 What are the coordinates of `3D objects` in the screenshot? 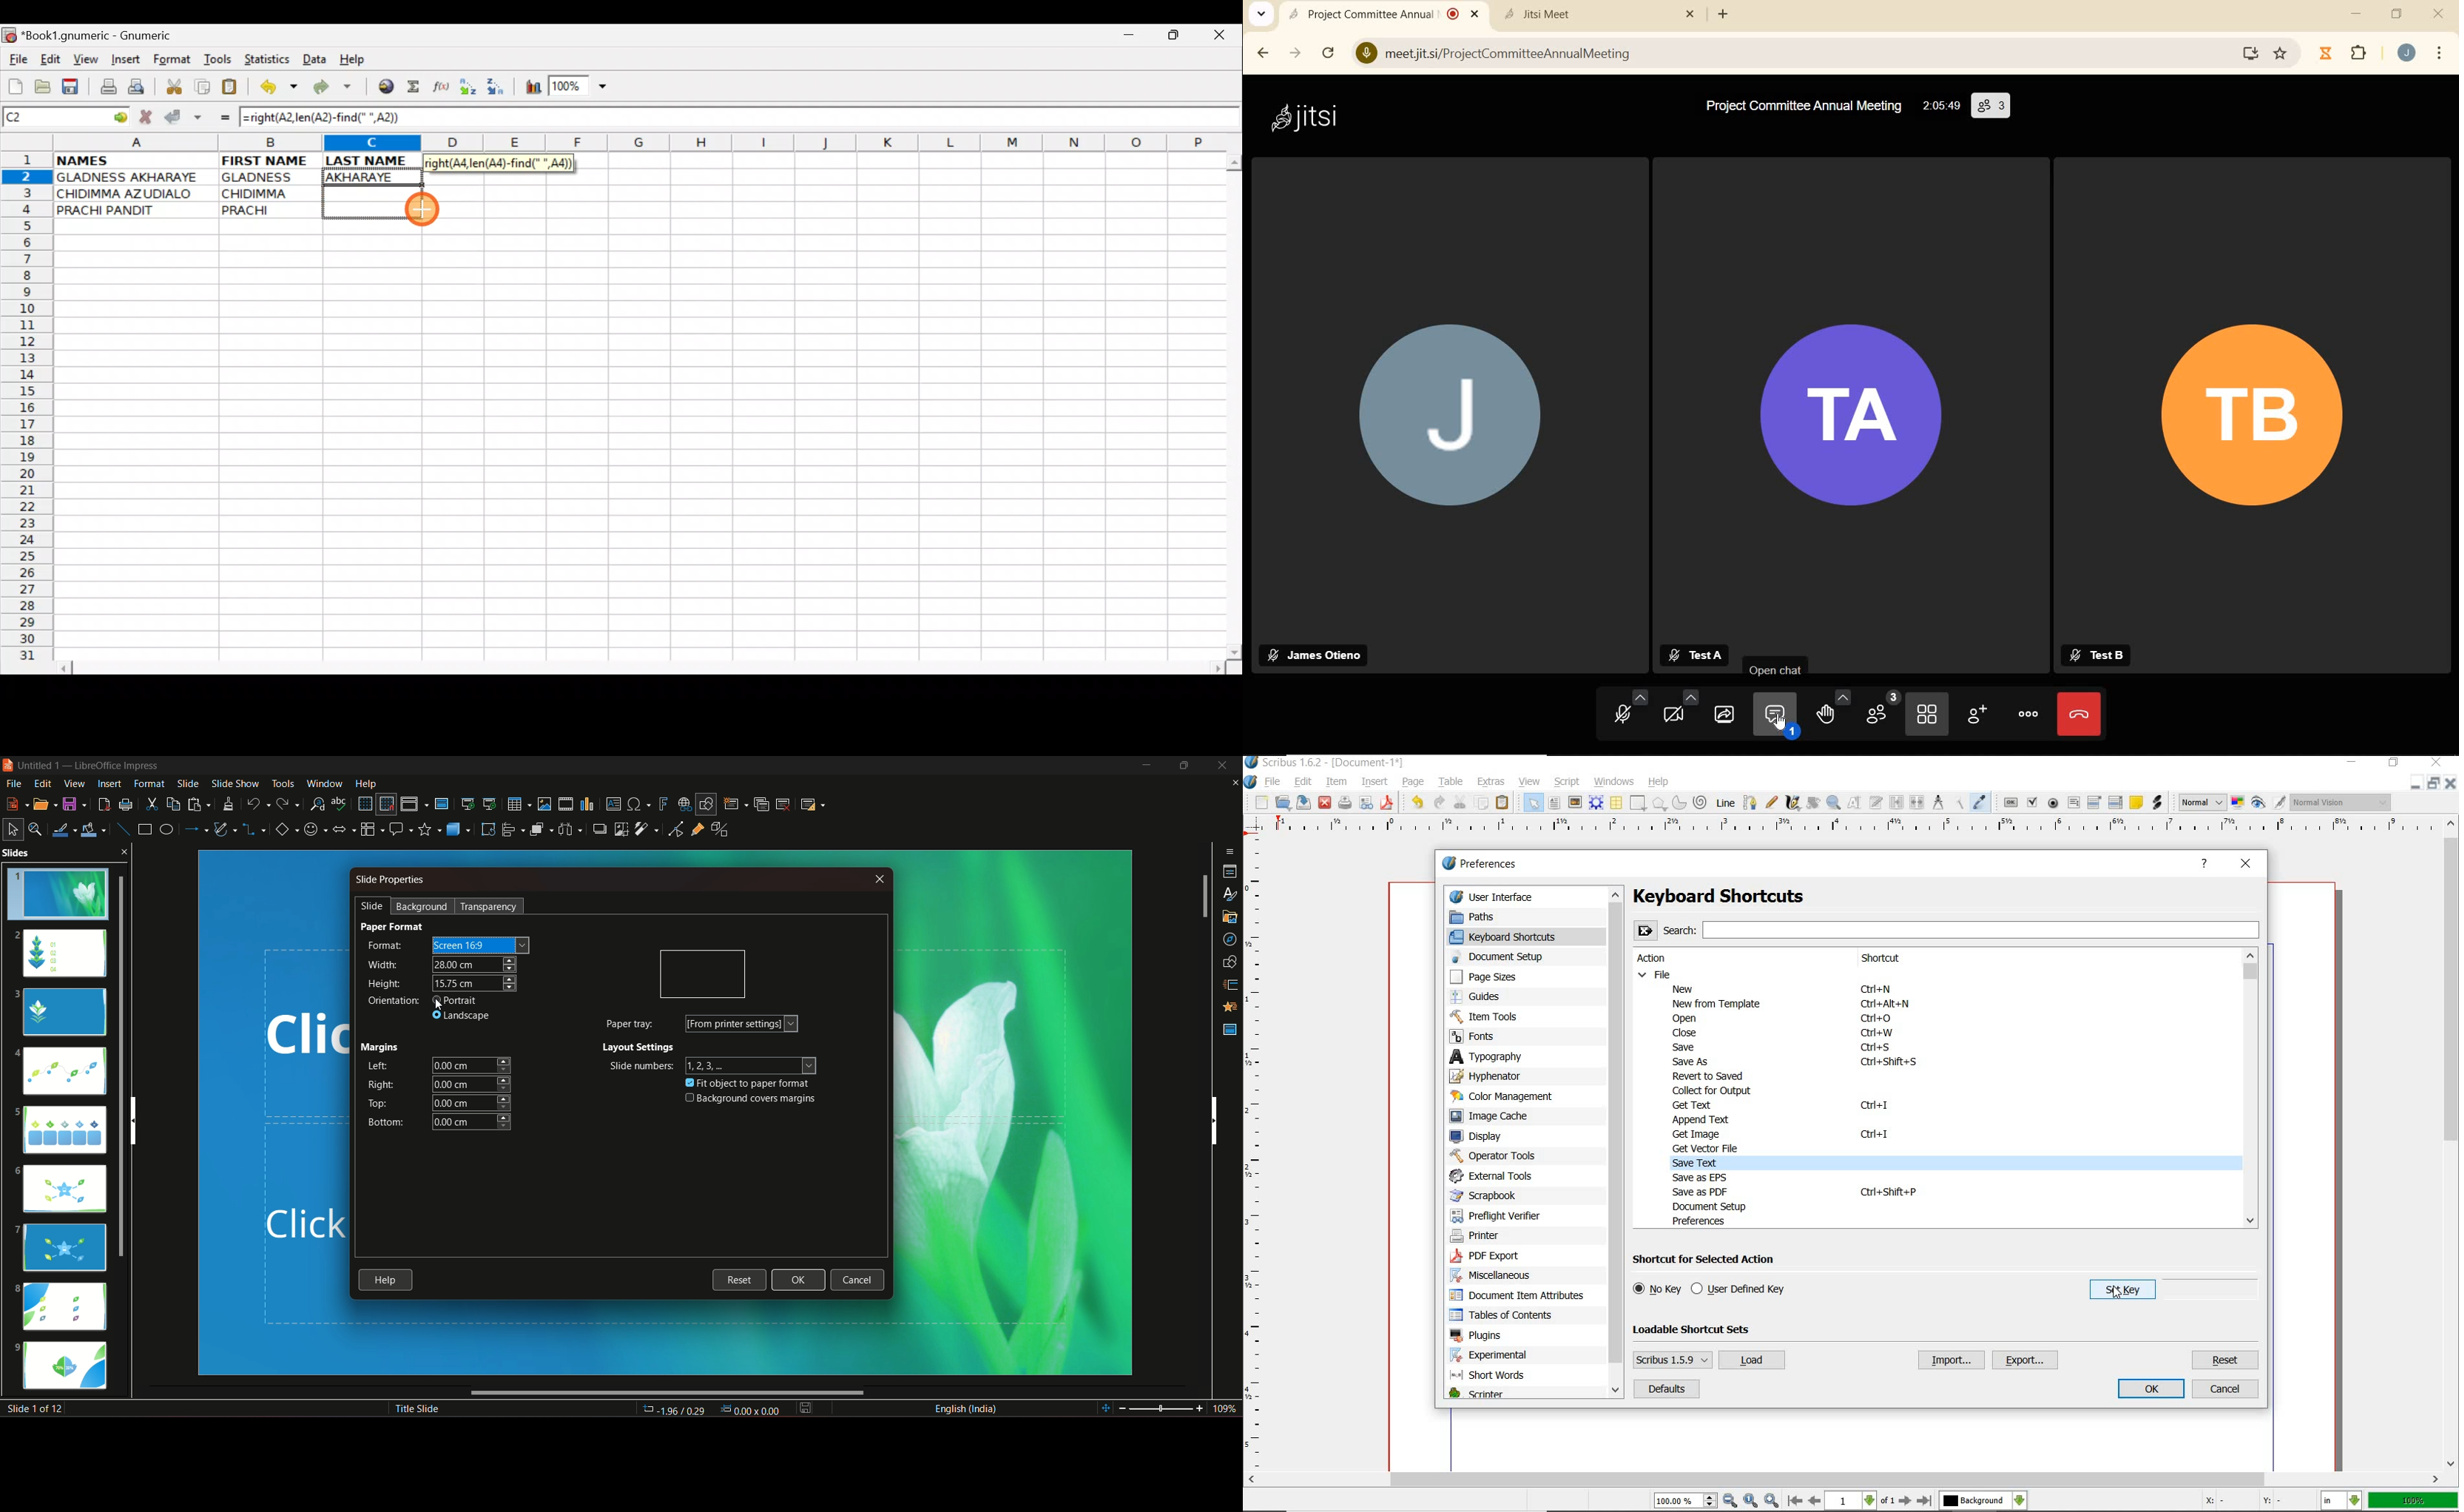 It's located at (458, 828).